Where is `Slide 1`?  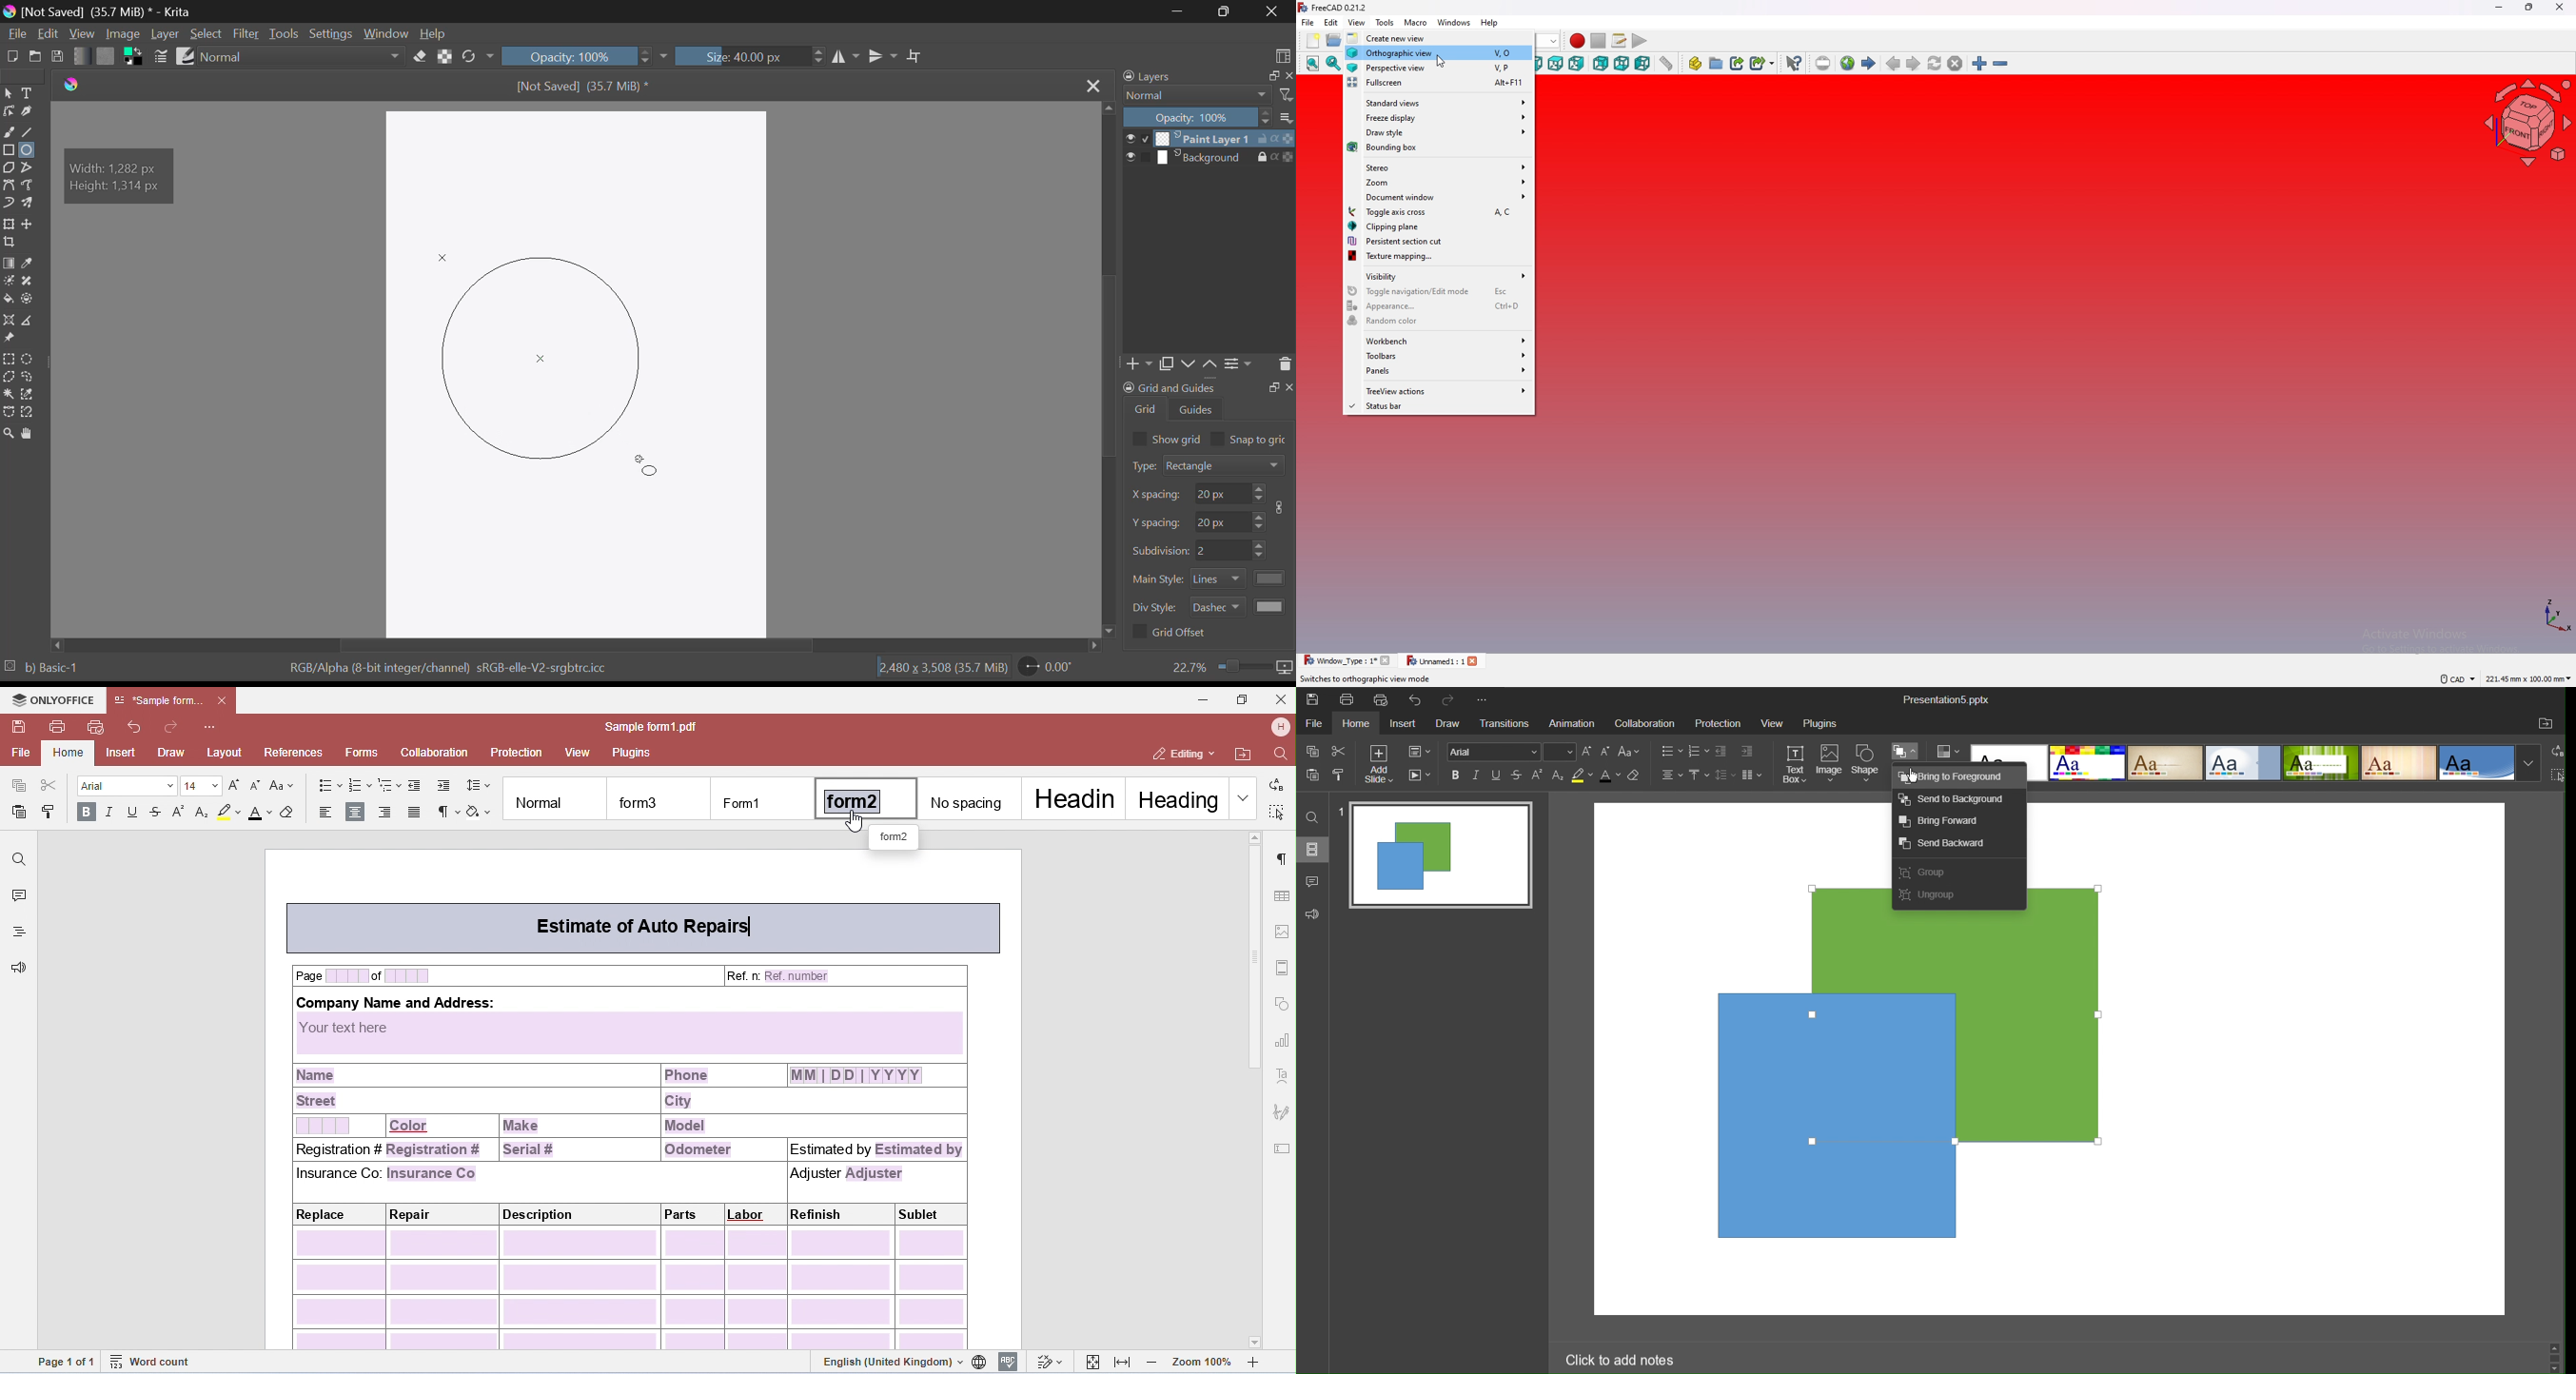 Slide 1 is located at coordinates (1436, 854).